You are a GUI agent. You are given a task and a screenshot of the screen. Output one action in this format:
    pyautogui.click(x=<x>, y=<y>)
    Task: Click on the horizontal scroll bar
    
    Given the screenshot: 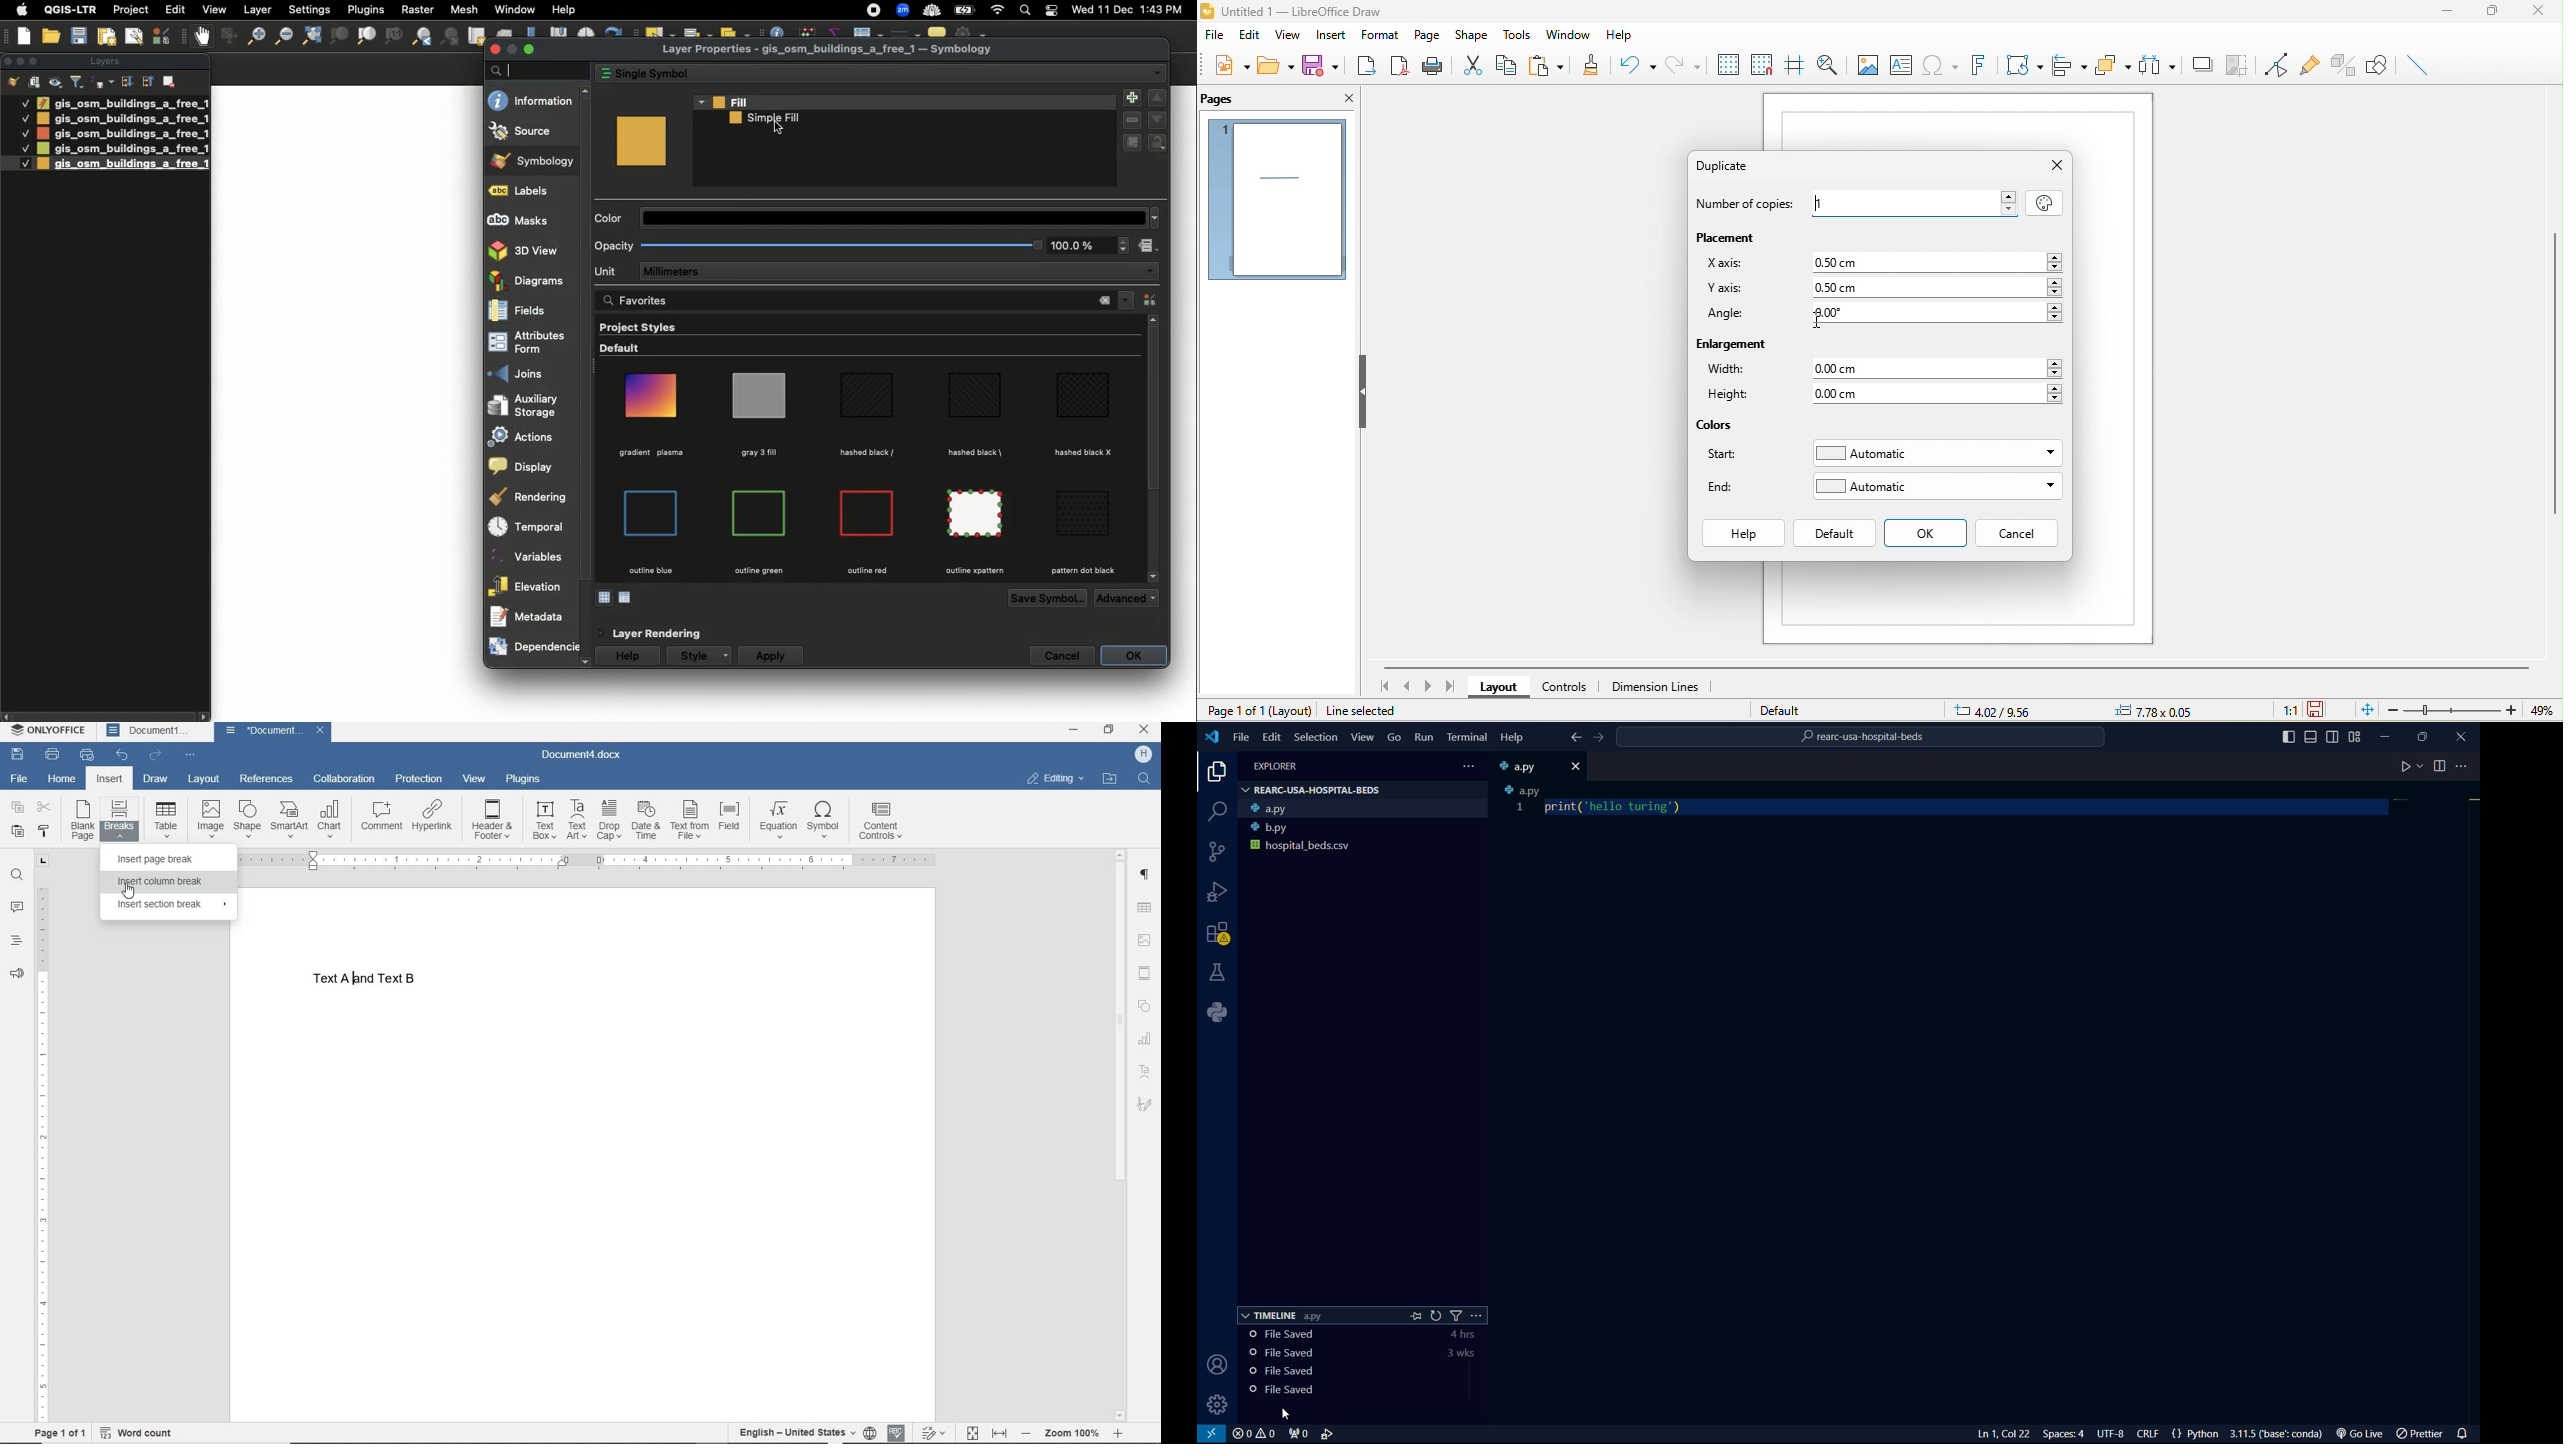 What is the action you would take?
    pyautogui.click(x=1956, y=666)
    